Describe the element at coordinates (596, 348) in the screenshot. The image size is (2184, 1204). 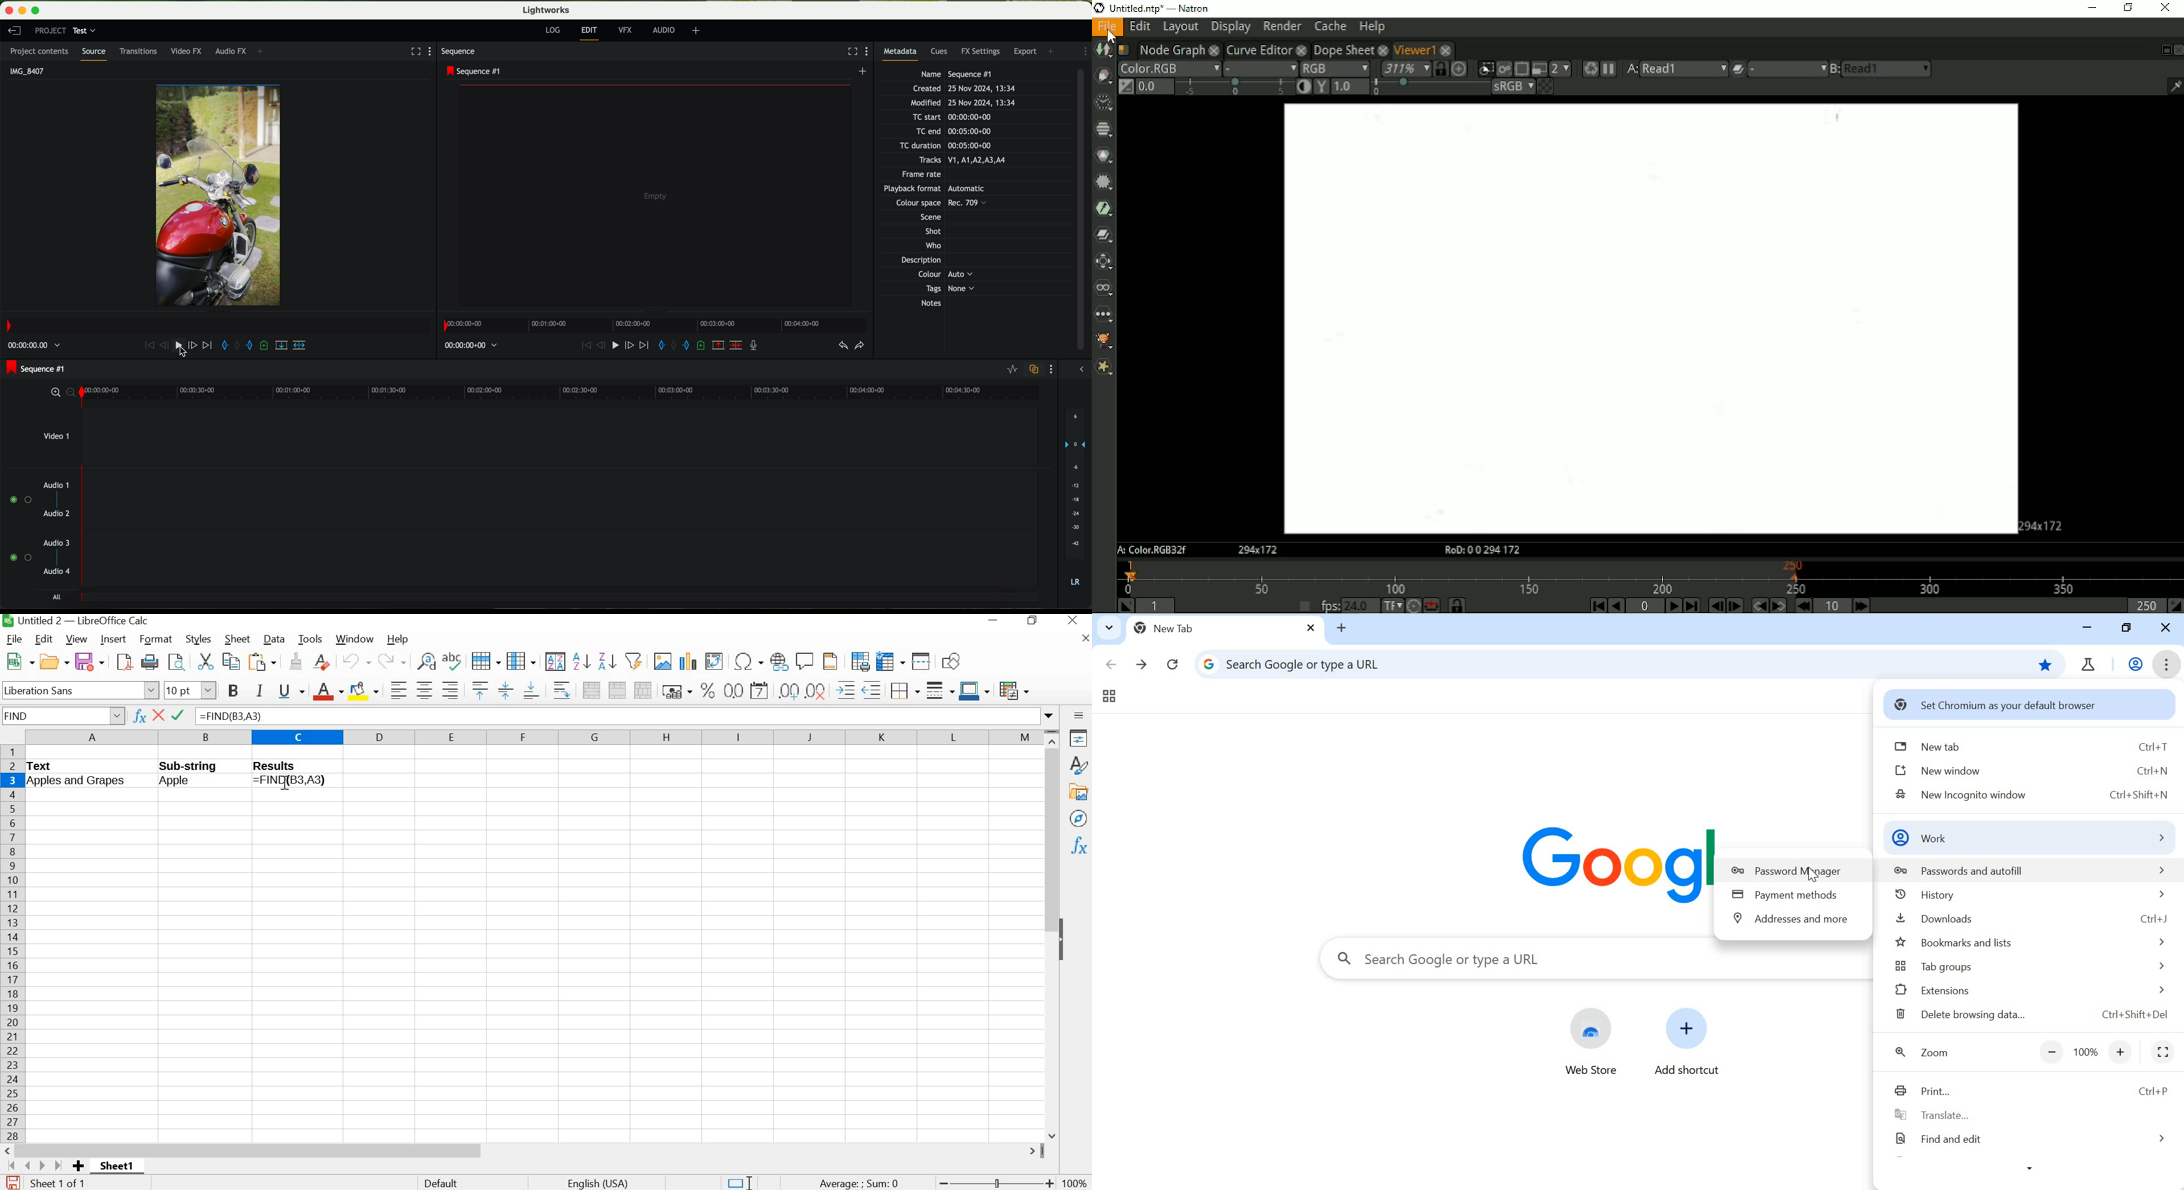
I see `nudge one frame back` at that location.